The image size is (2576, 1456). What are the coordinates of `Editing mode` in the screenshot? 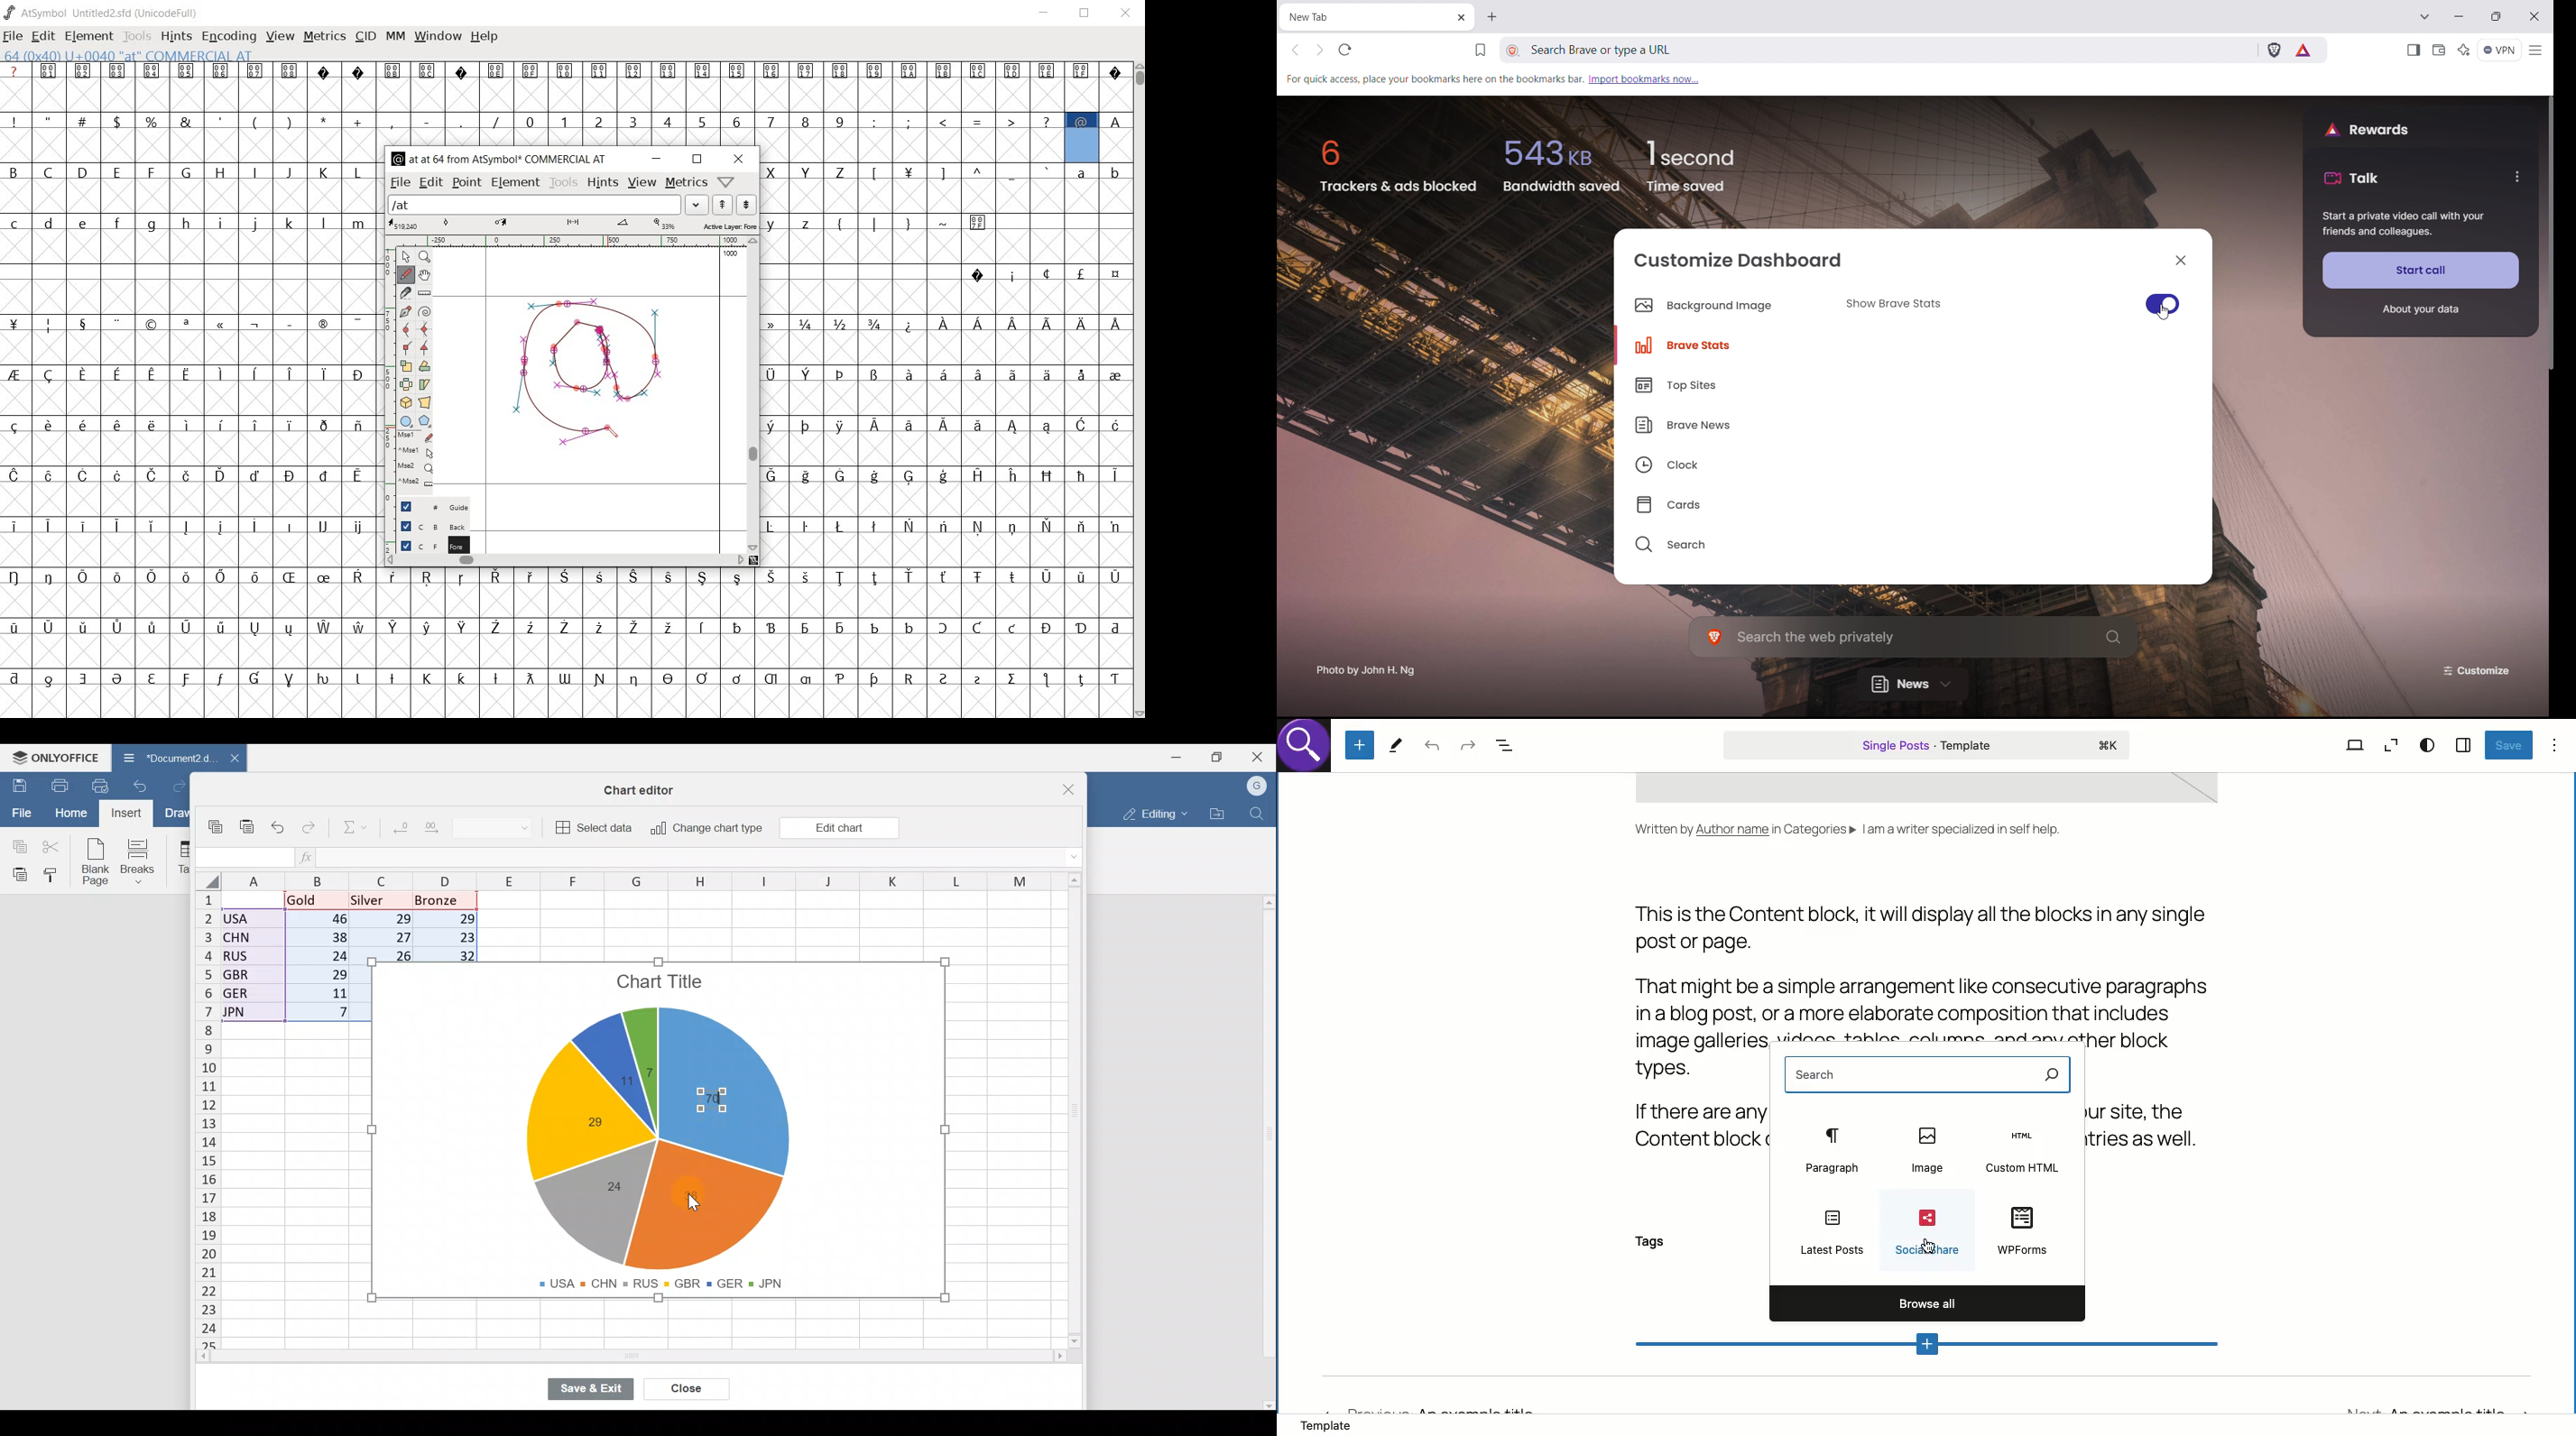 It's located at (1154, 811).